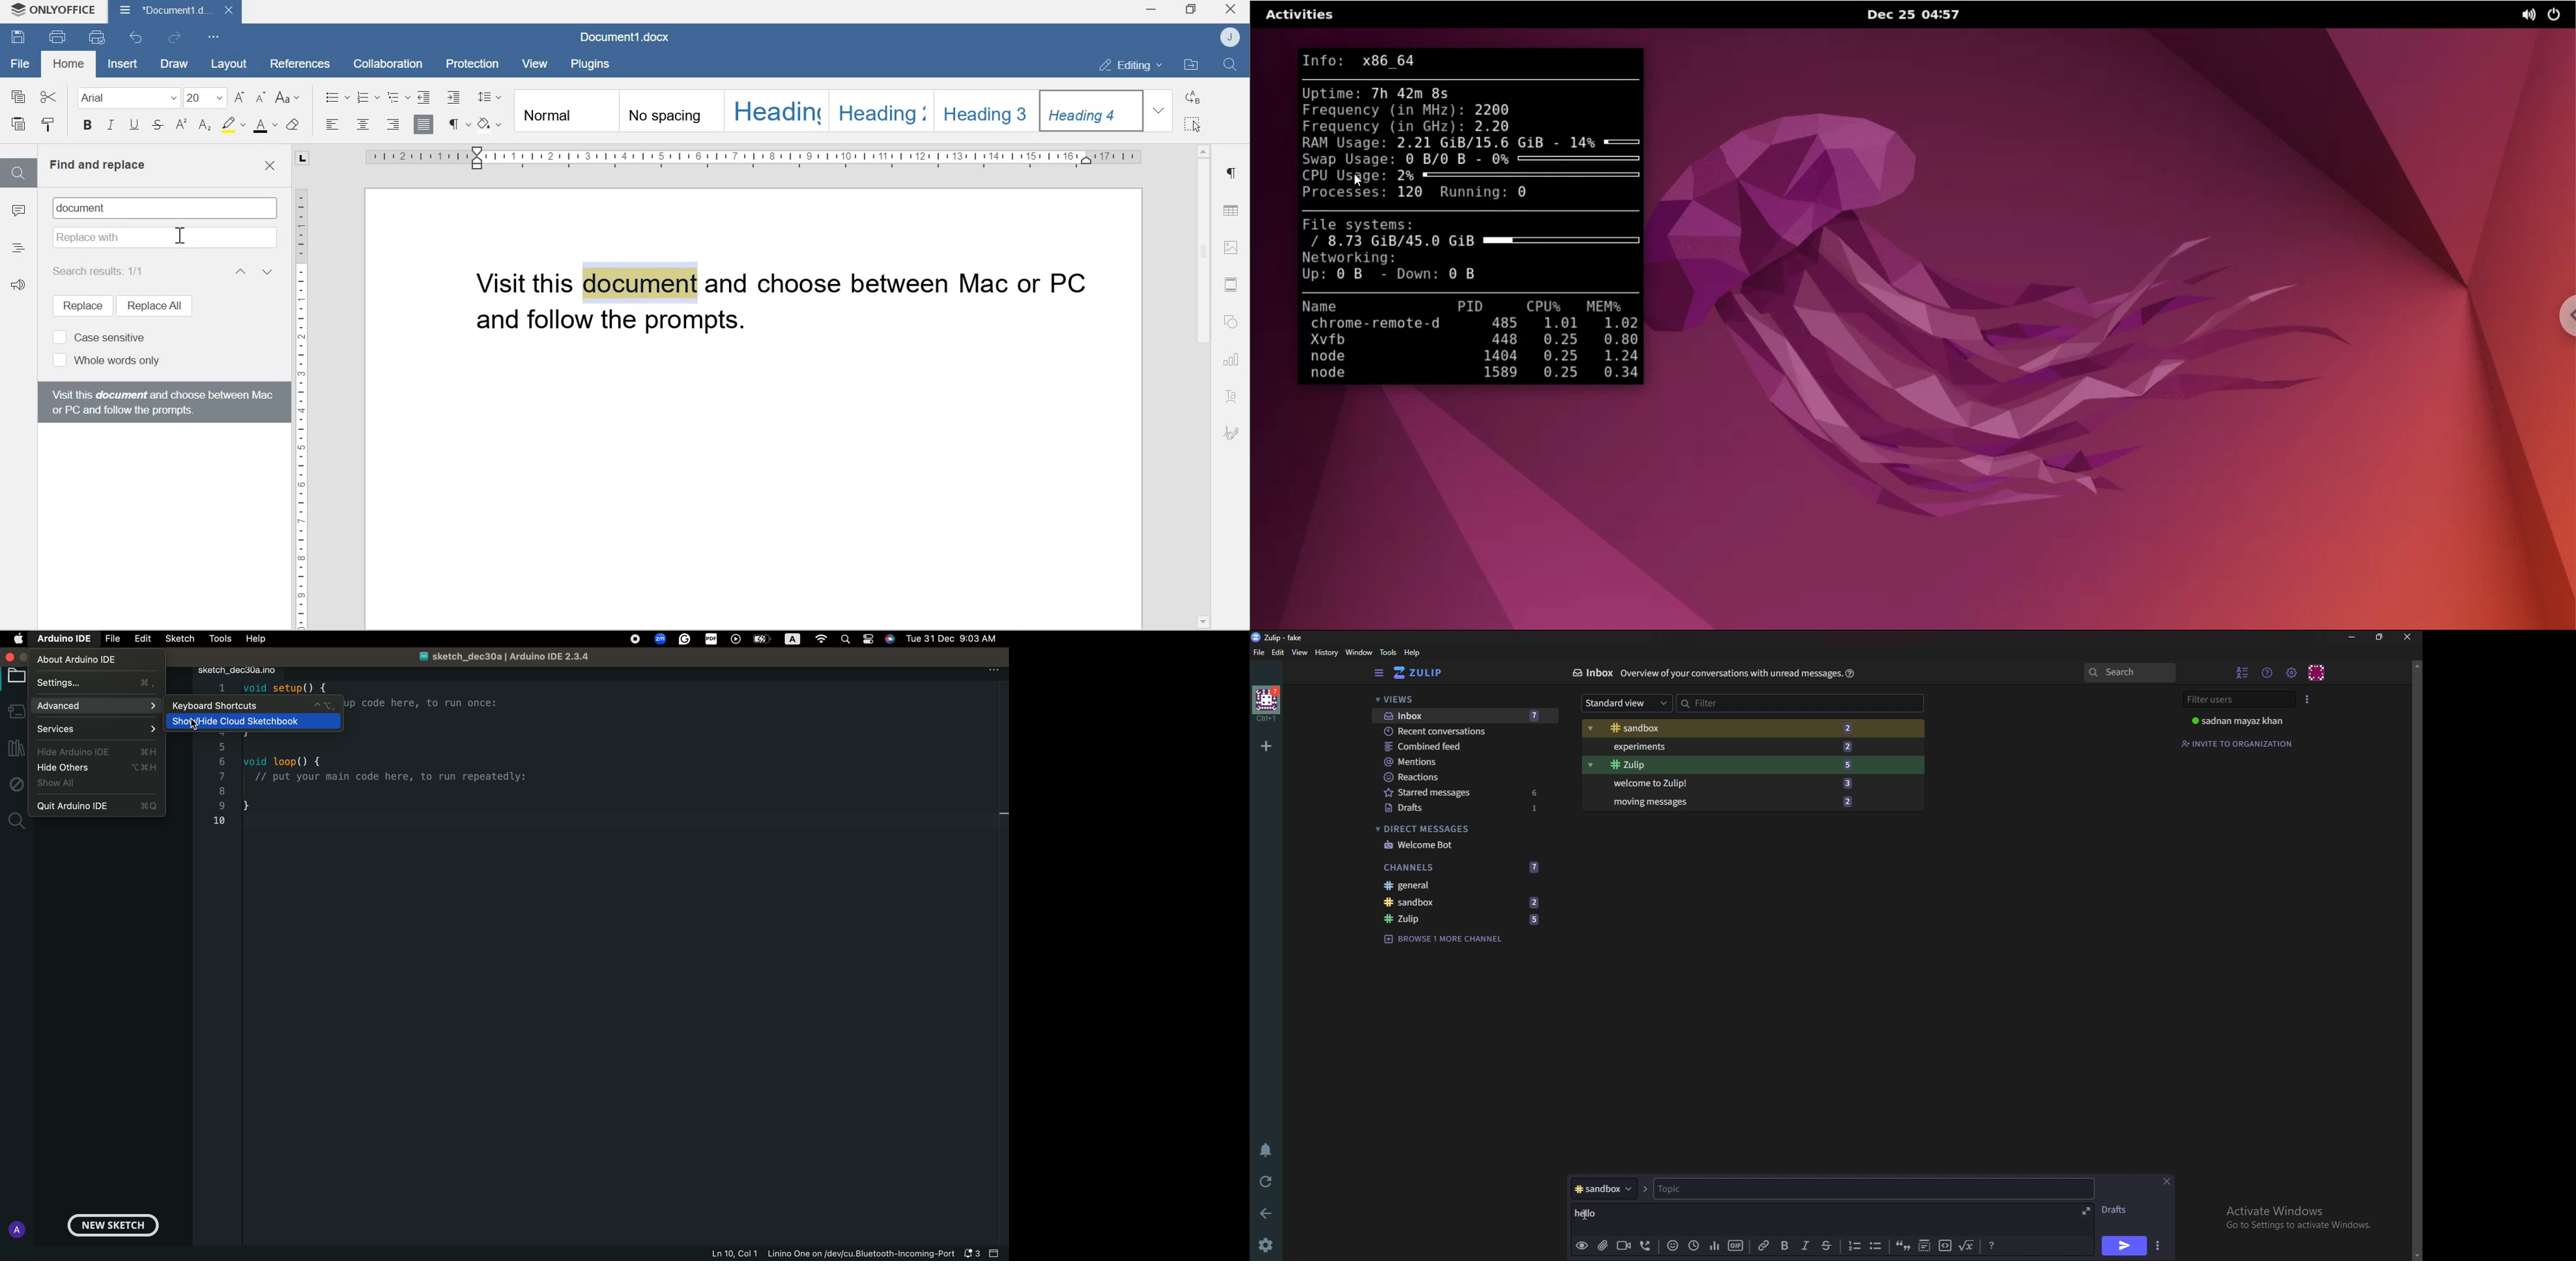 The image size is (2576, 1288). What do you see at coordinates (1592, 671) in the screenshot?
I see `Inbox` at bounding box center [1592, 671].